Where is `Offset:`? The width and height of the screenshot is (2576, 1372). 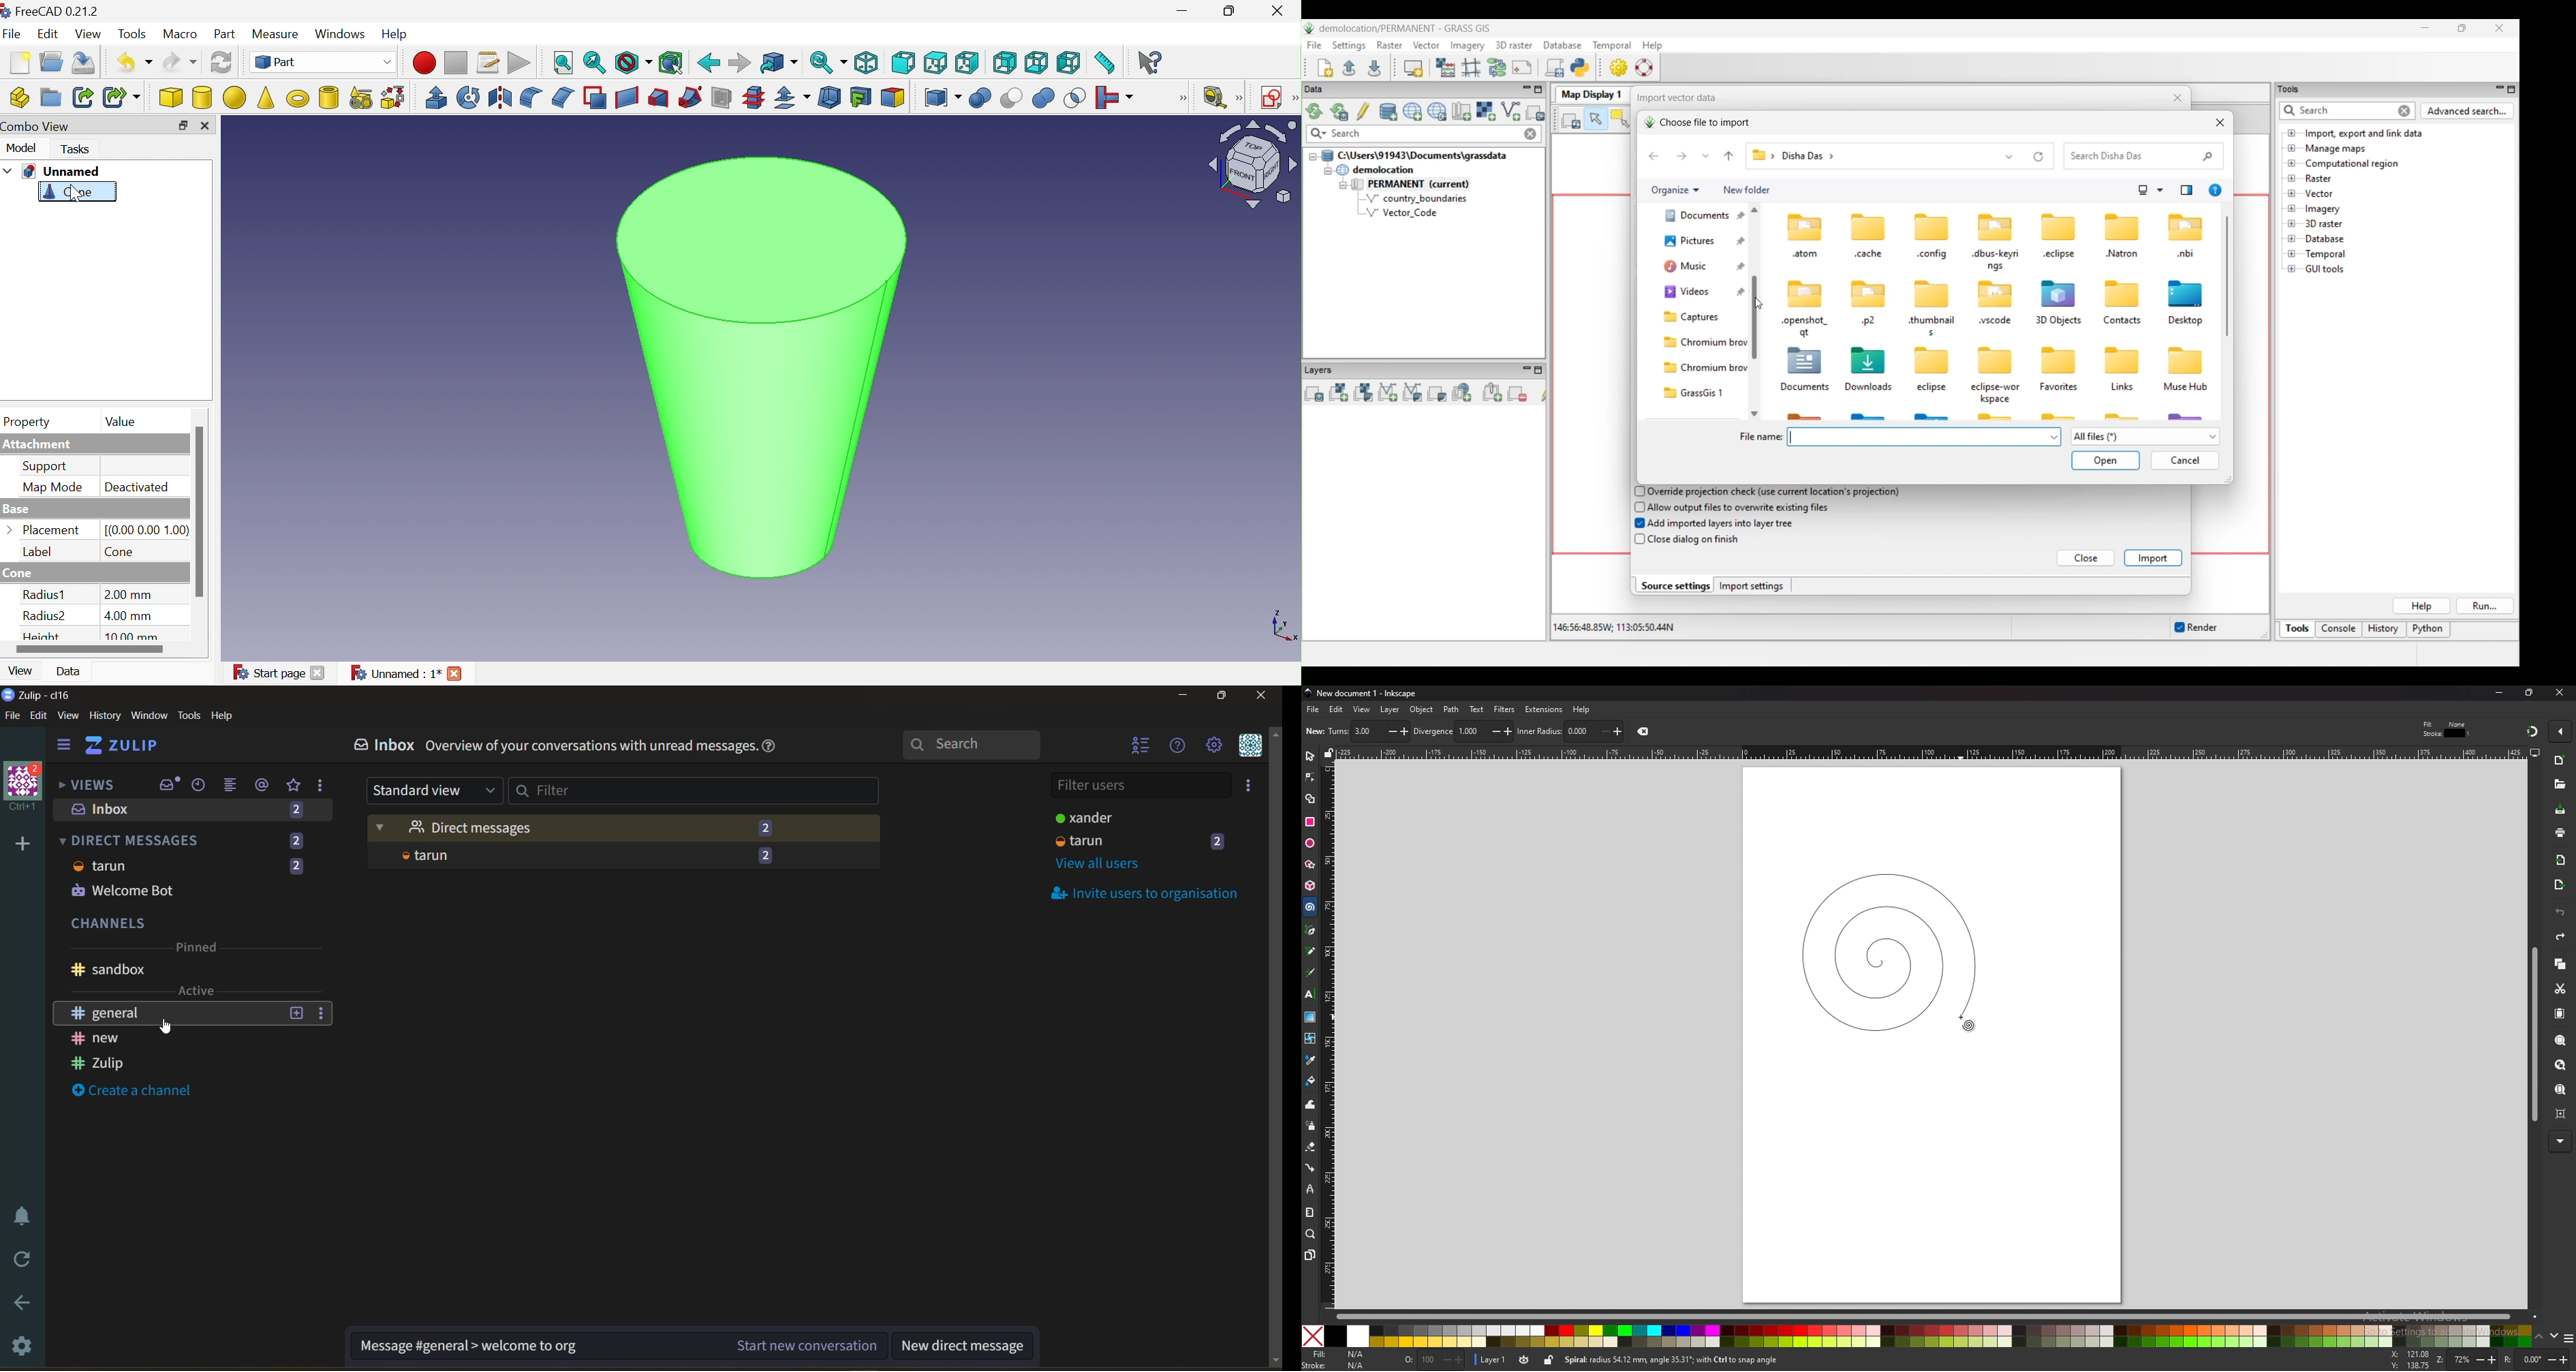 Offset: is located at coordinates (790, 99).